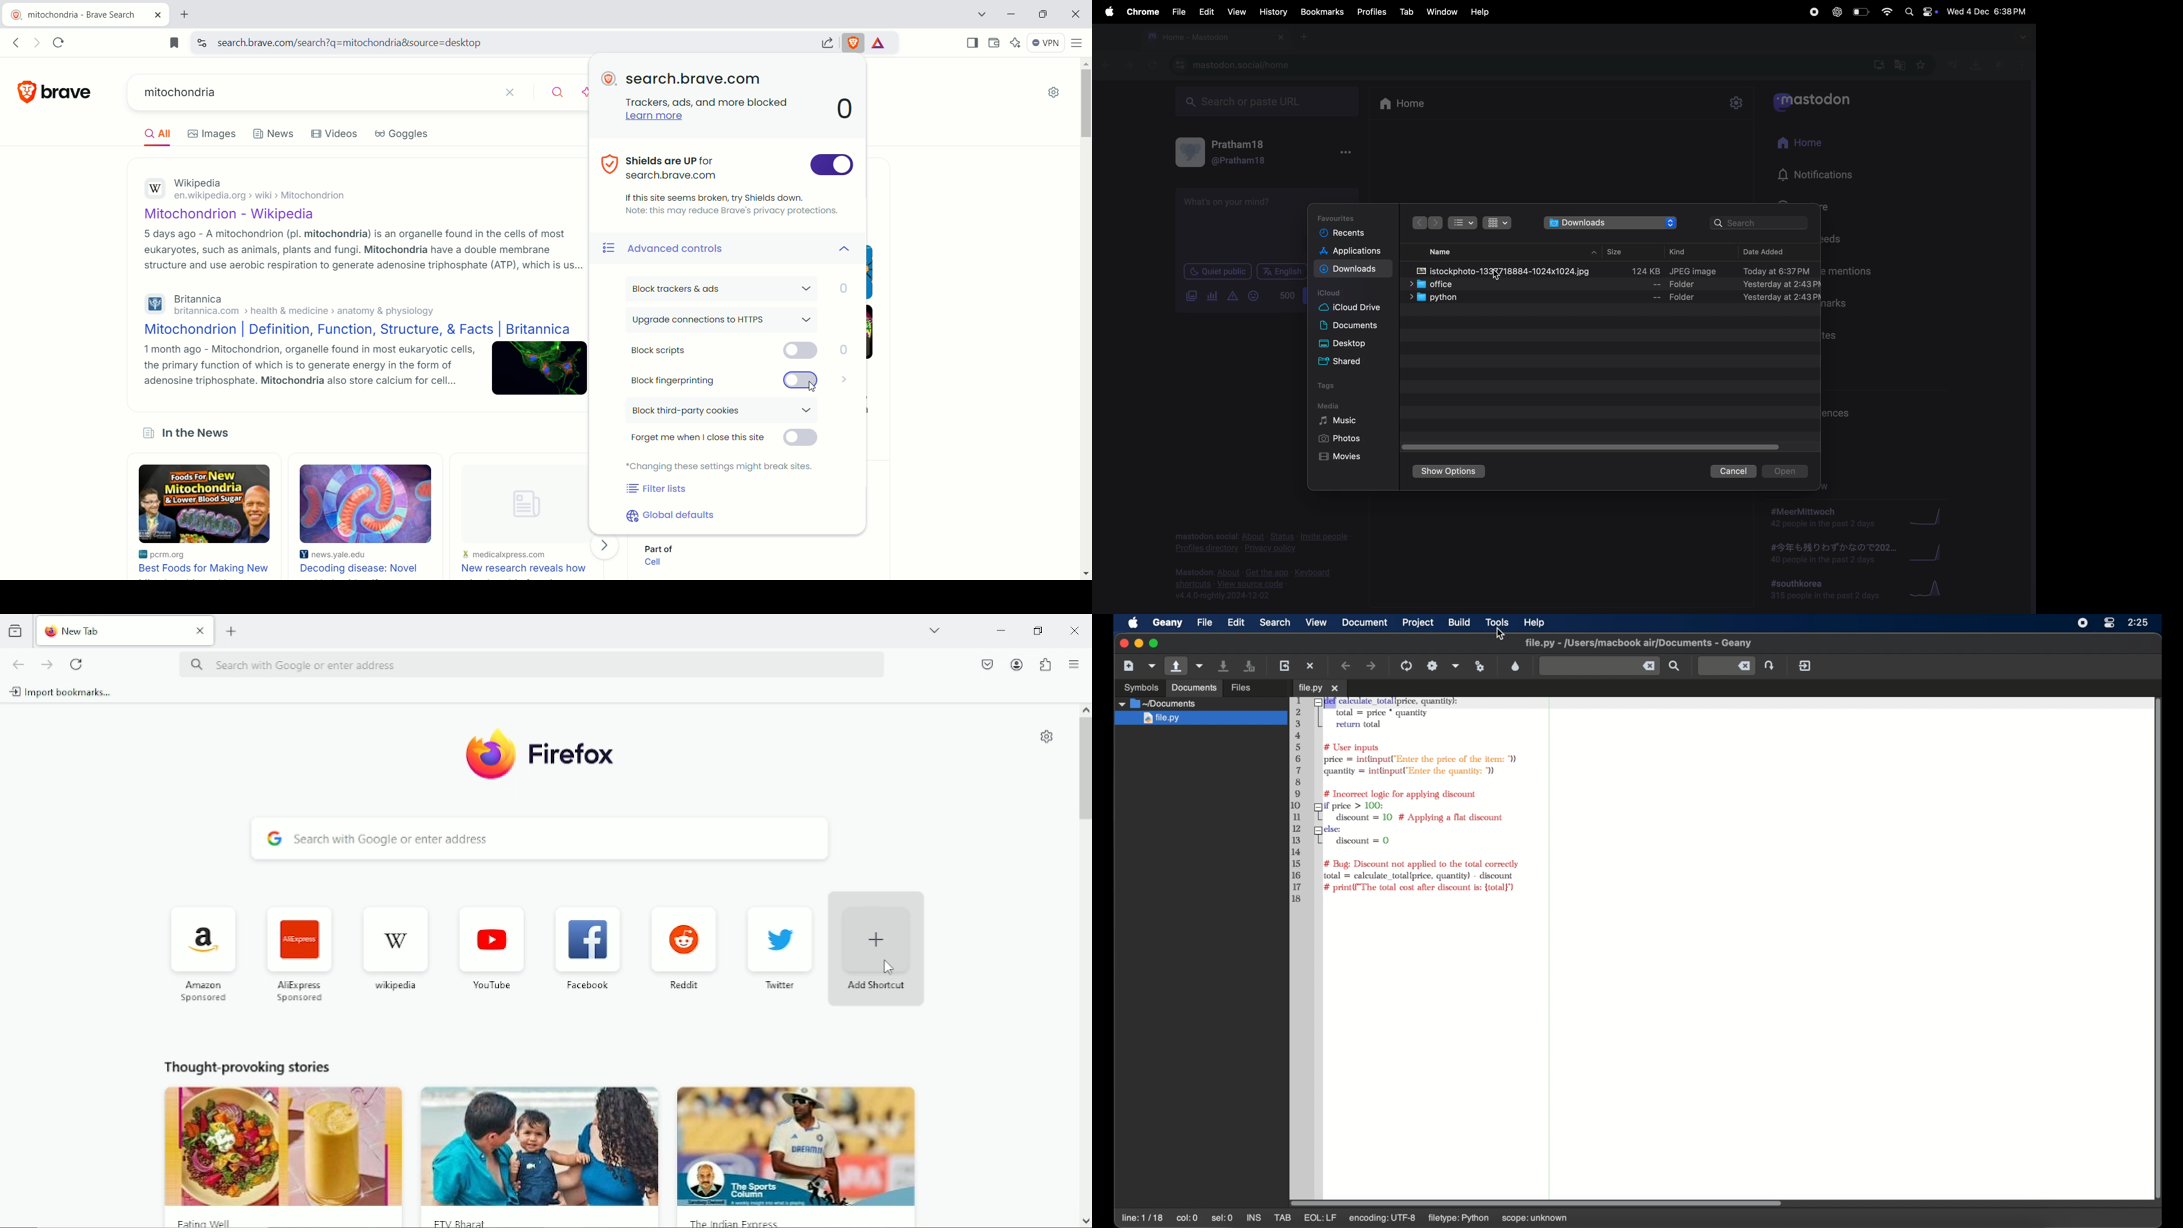 The height and width of the screenshot is (1232, 2184). Describe the element at coordinates (1731, 471) in the screenshot. I see `cancel` at that location.